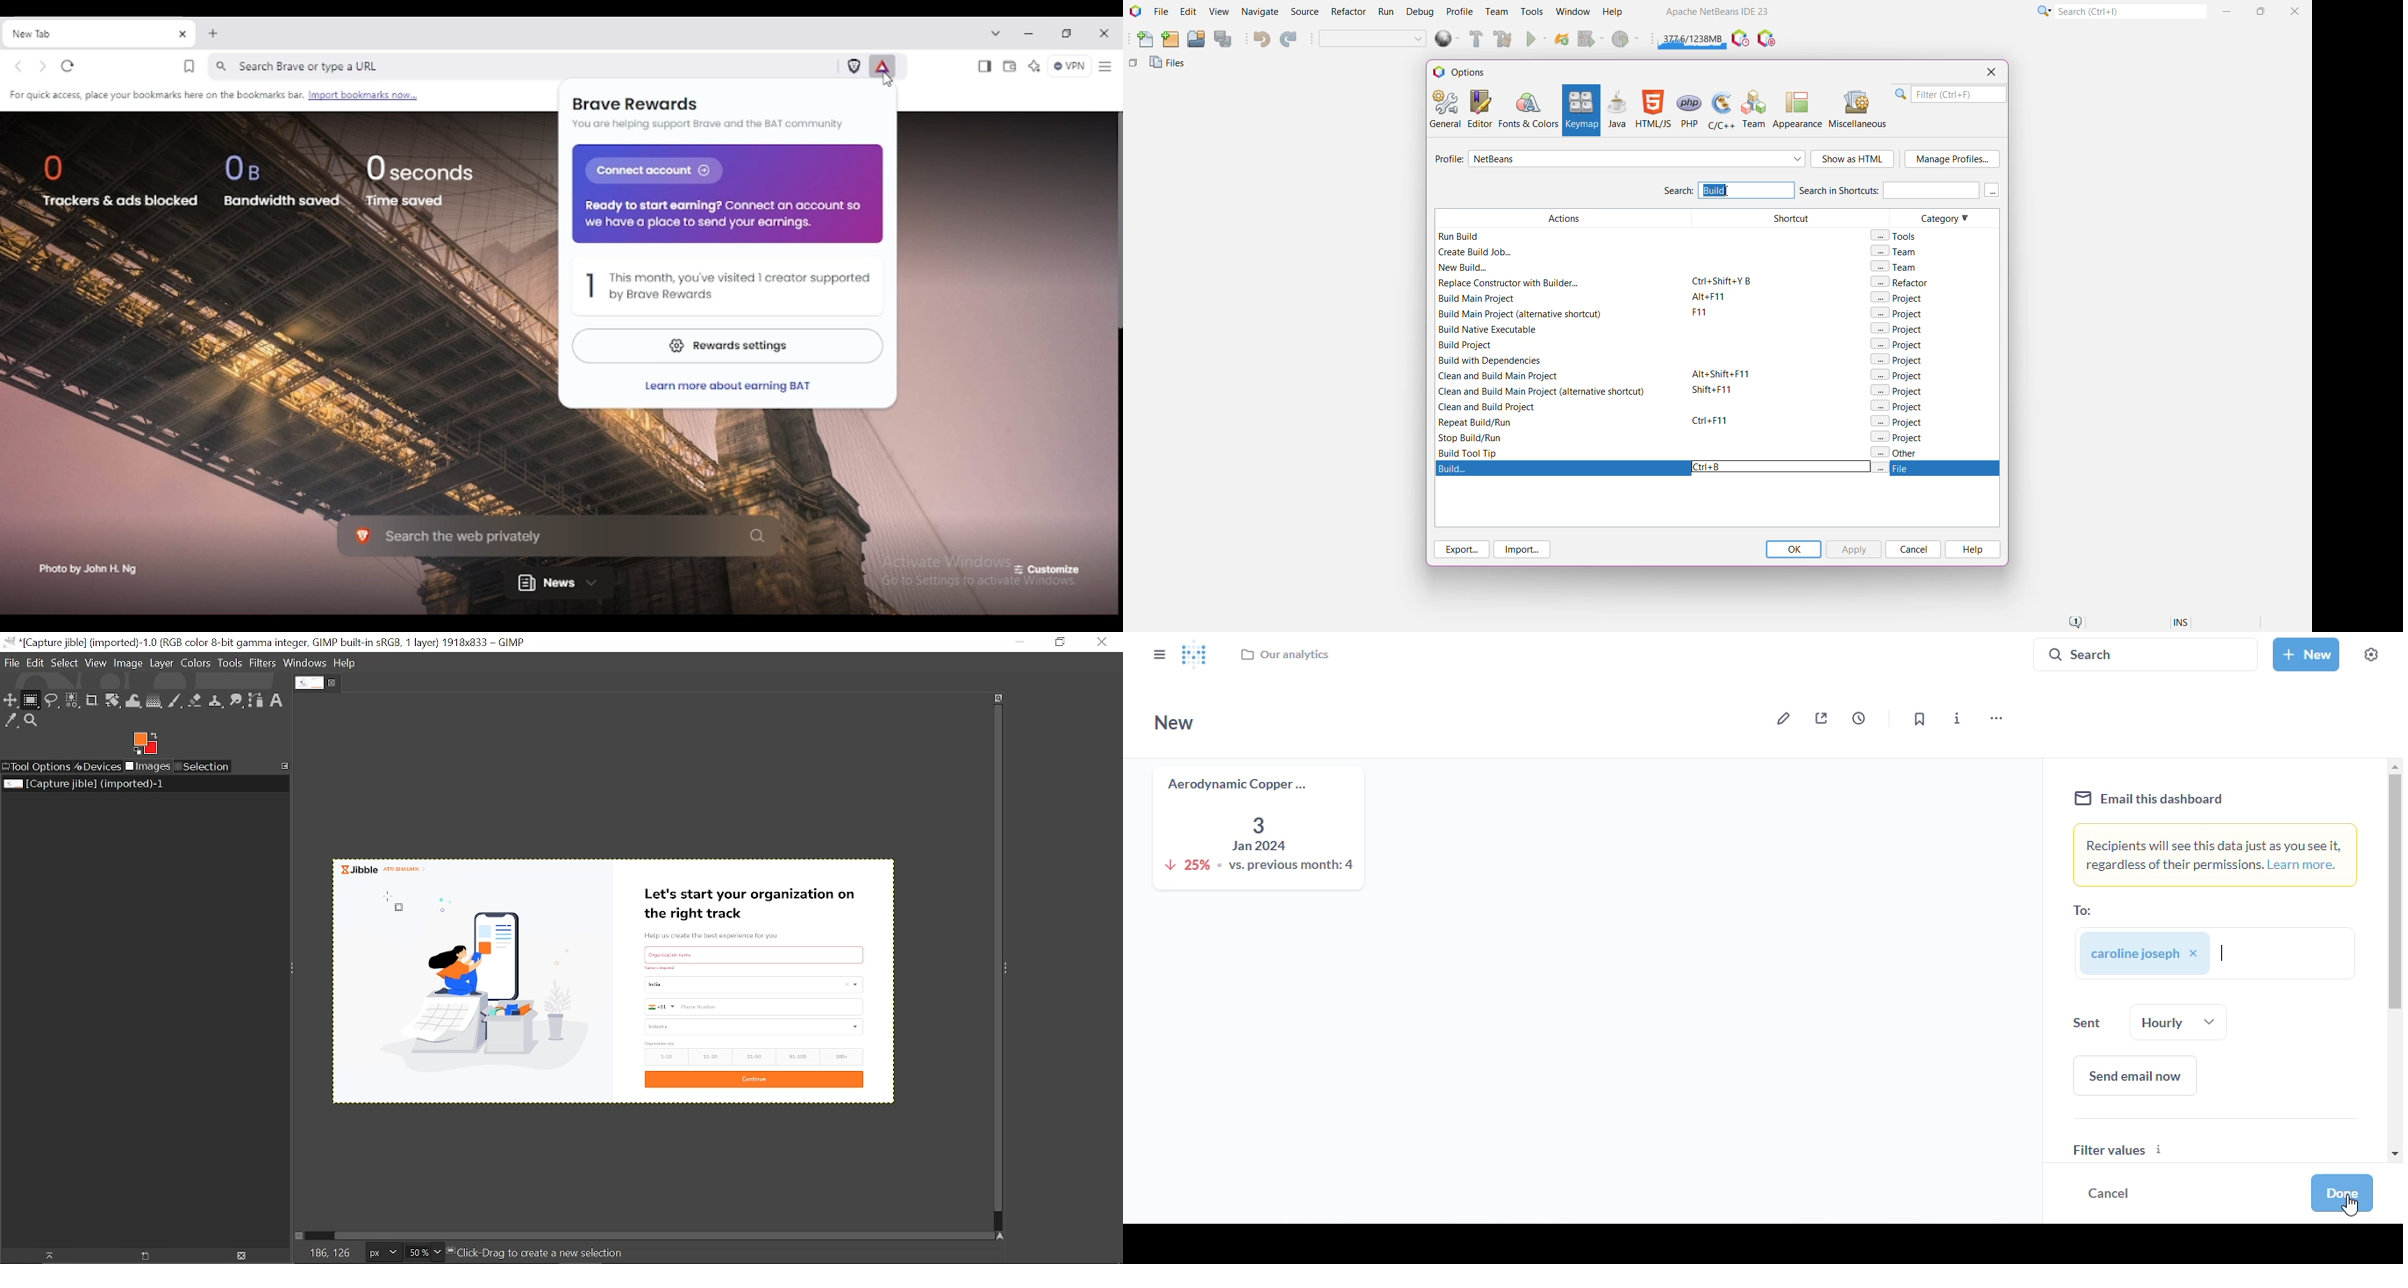 Image resolution: width=2408 pixels, height=1288 pixels. I want to click on Current image, so click(478, 989).